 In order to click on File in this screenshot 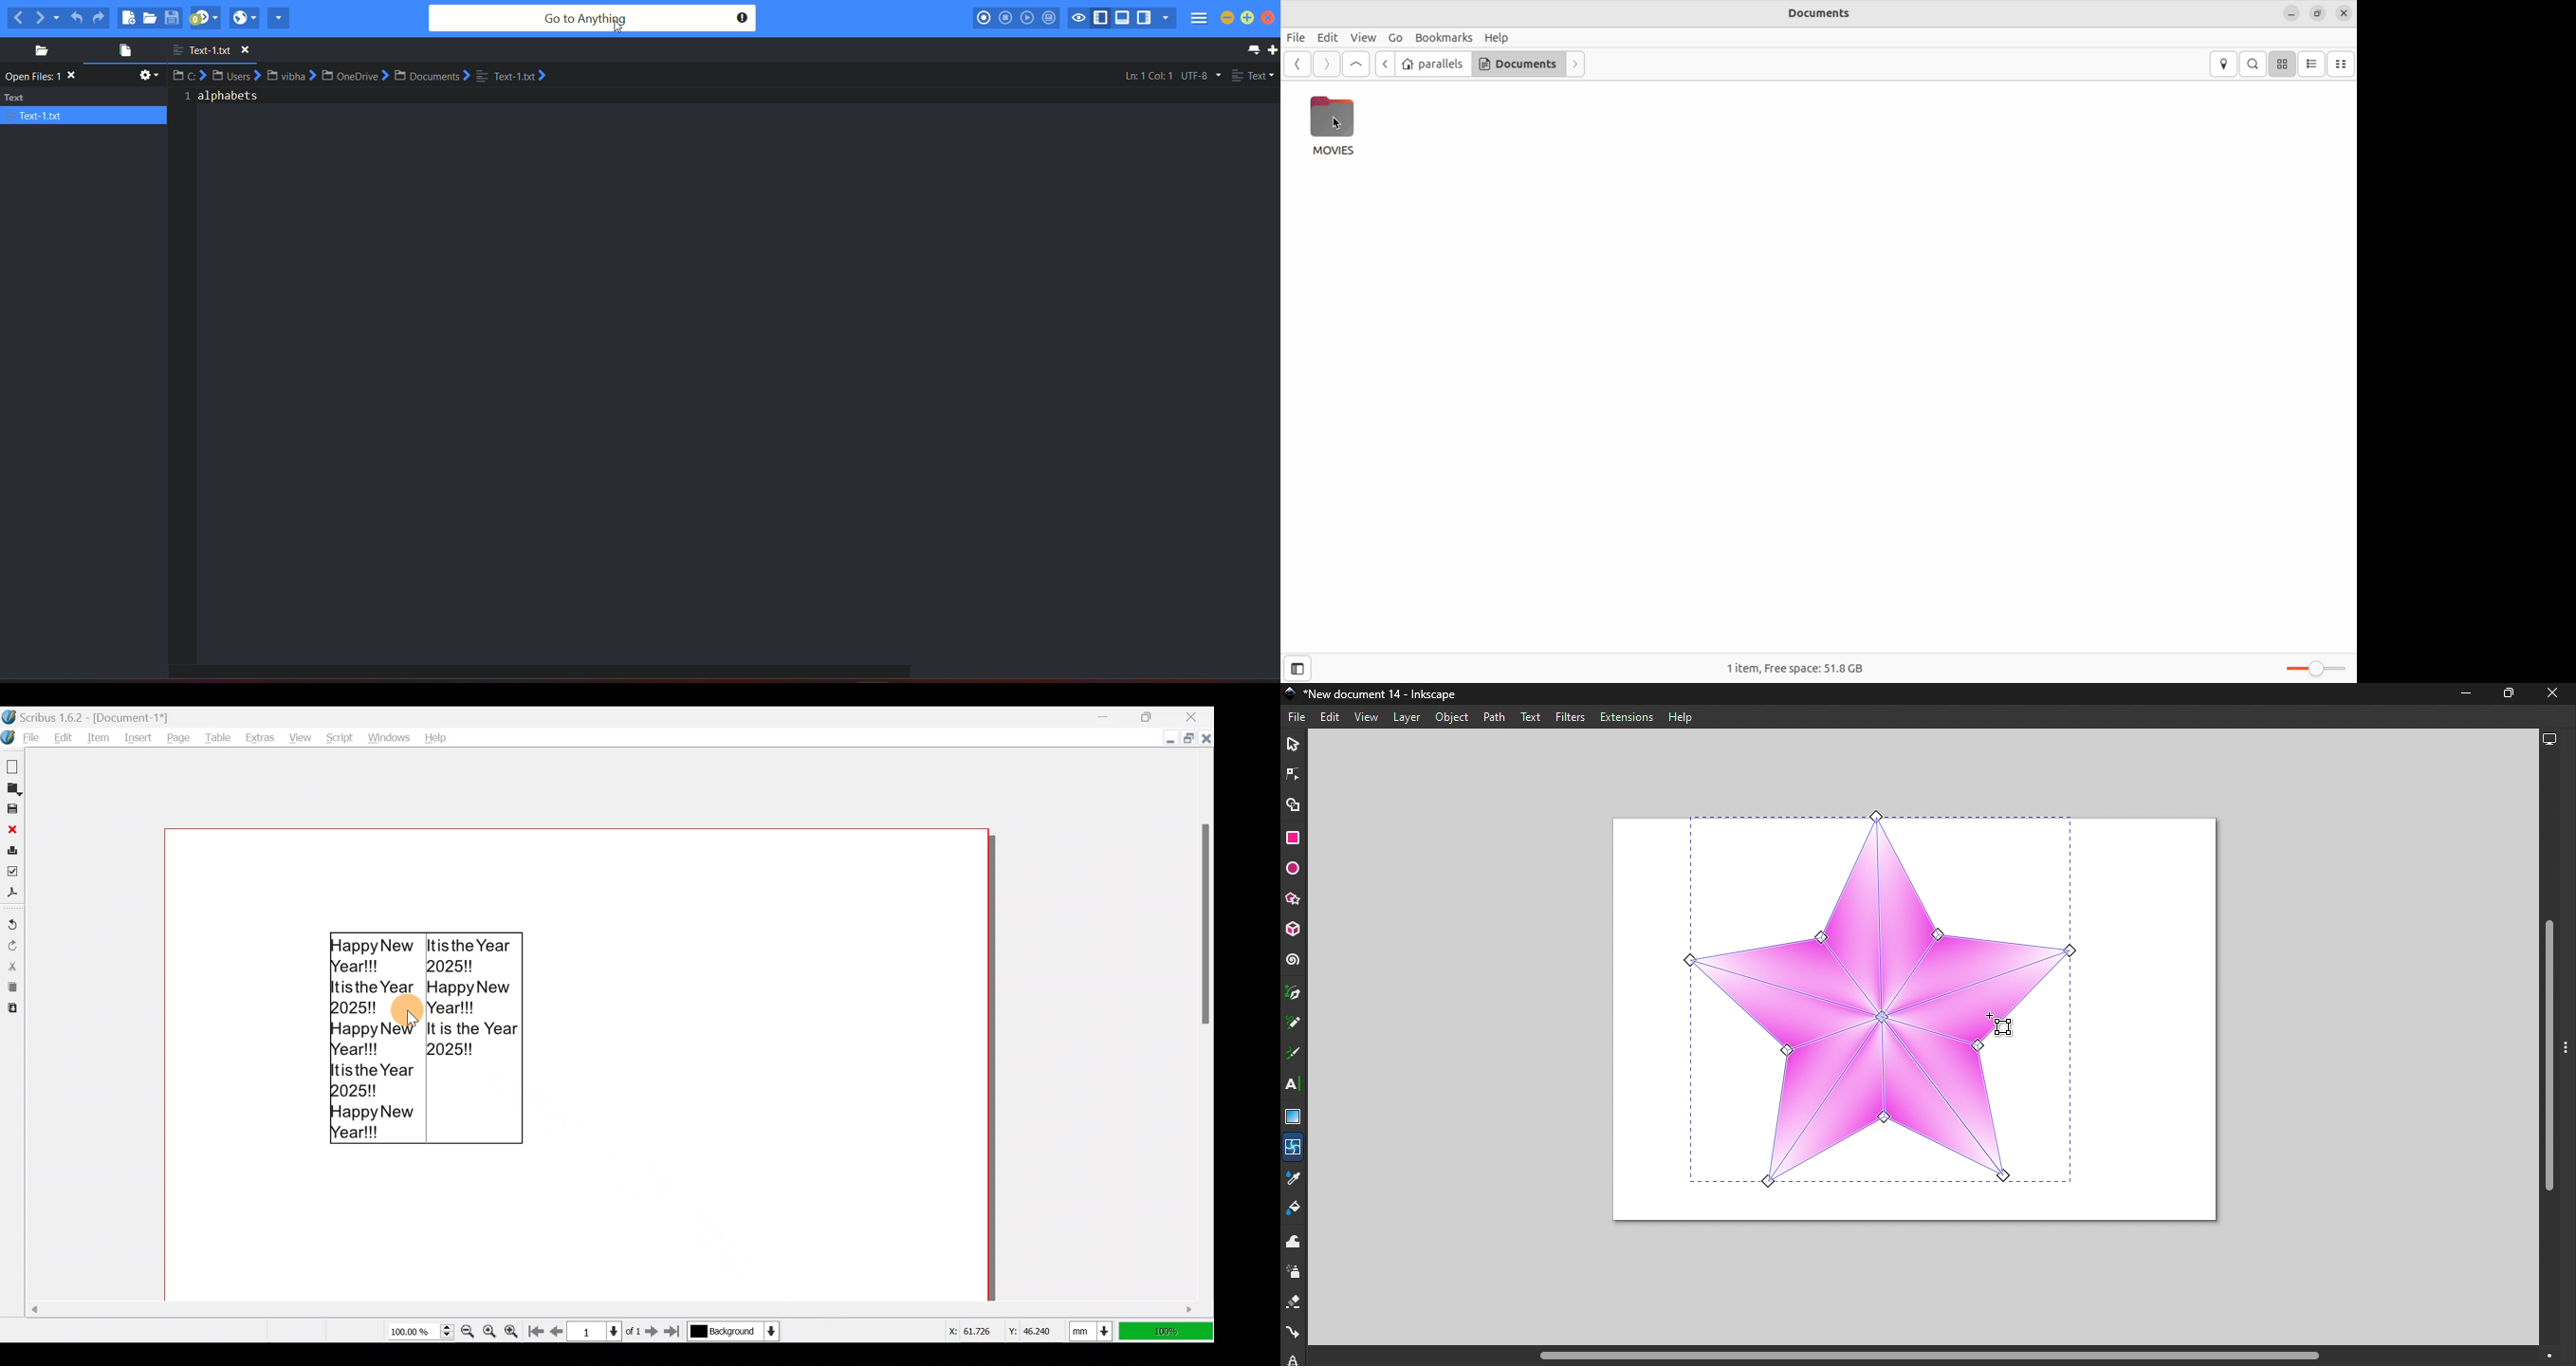, I will do `click(1299, 717)`.